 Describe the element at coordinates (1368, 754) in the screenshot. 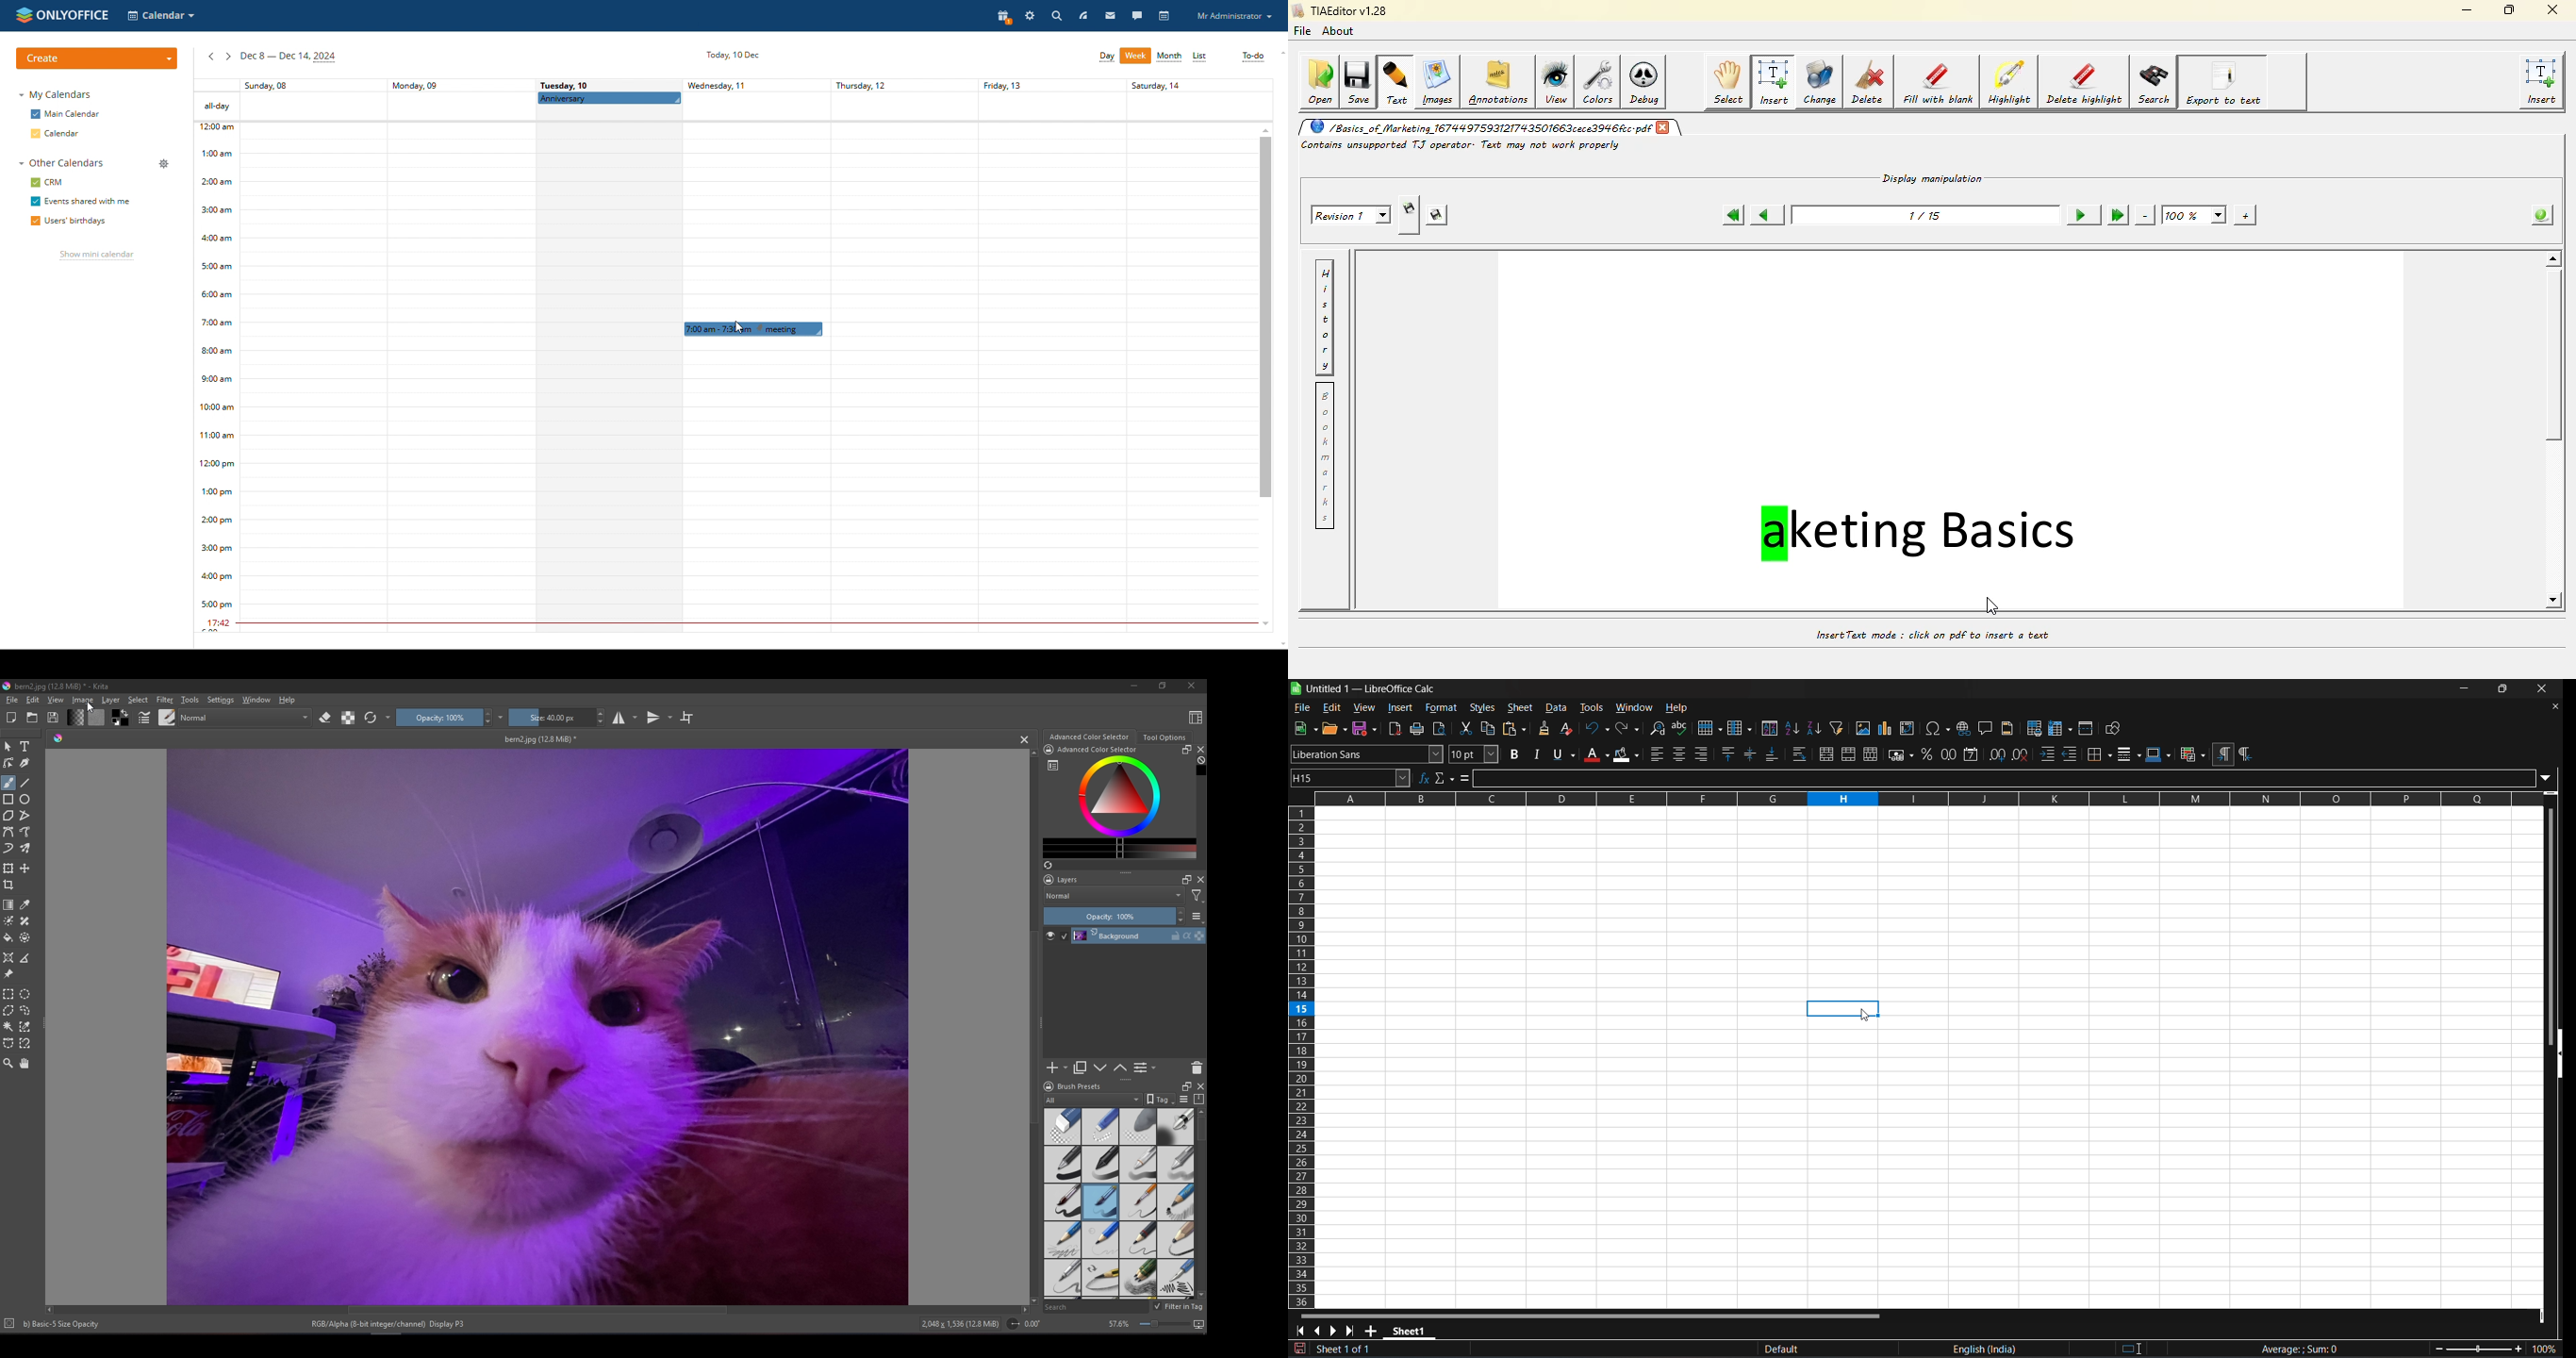

I see `font name` at that location.